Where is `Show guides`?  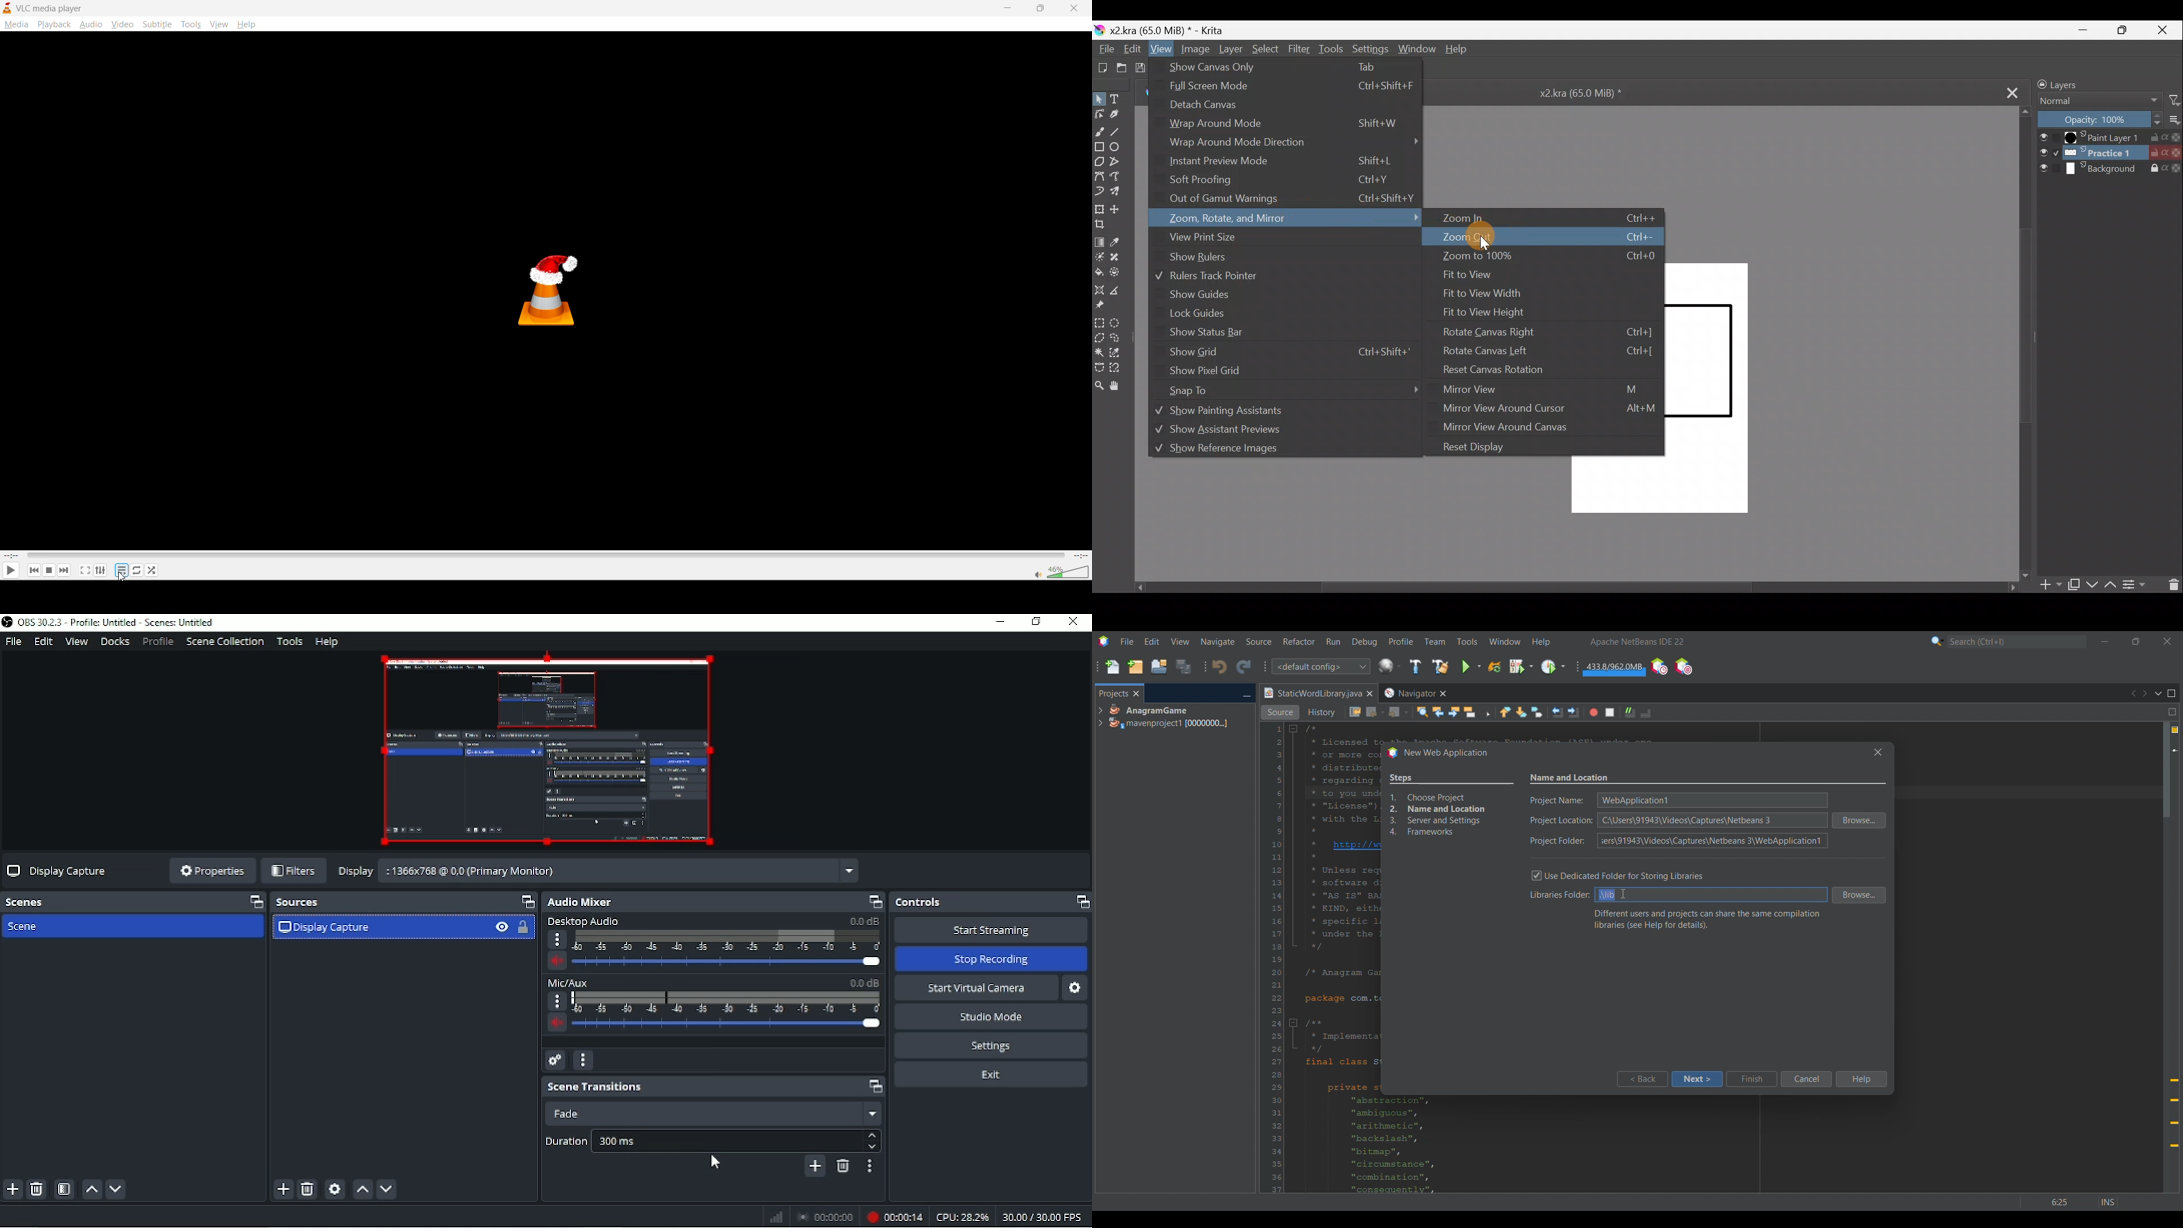
Show guides is located at coordinates (1201, 294).